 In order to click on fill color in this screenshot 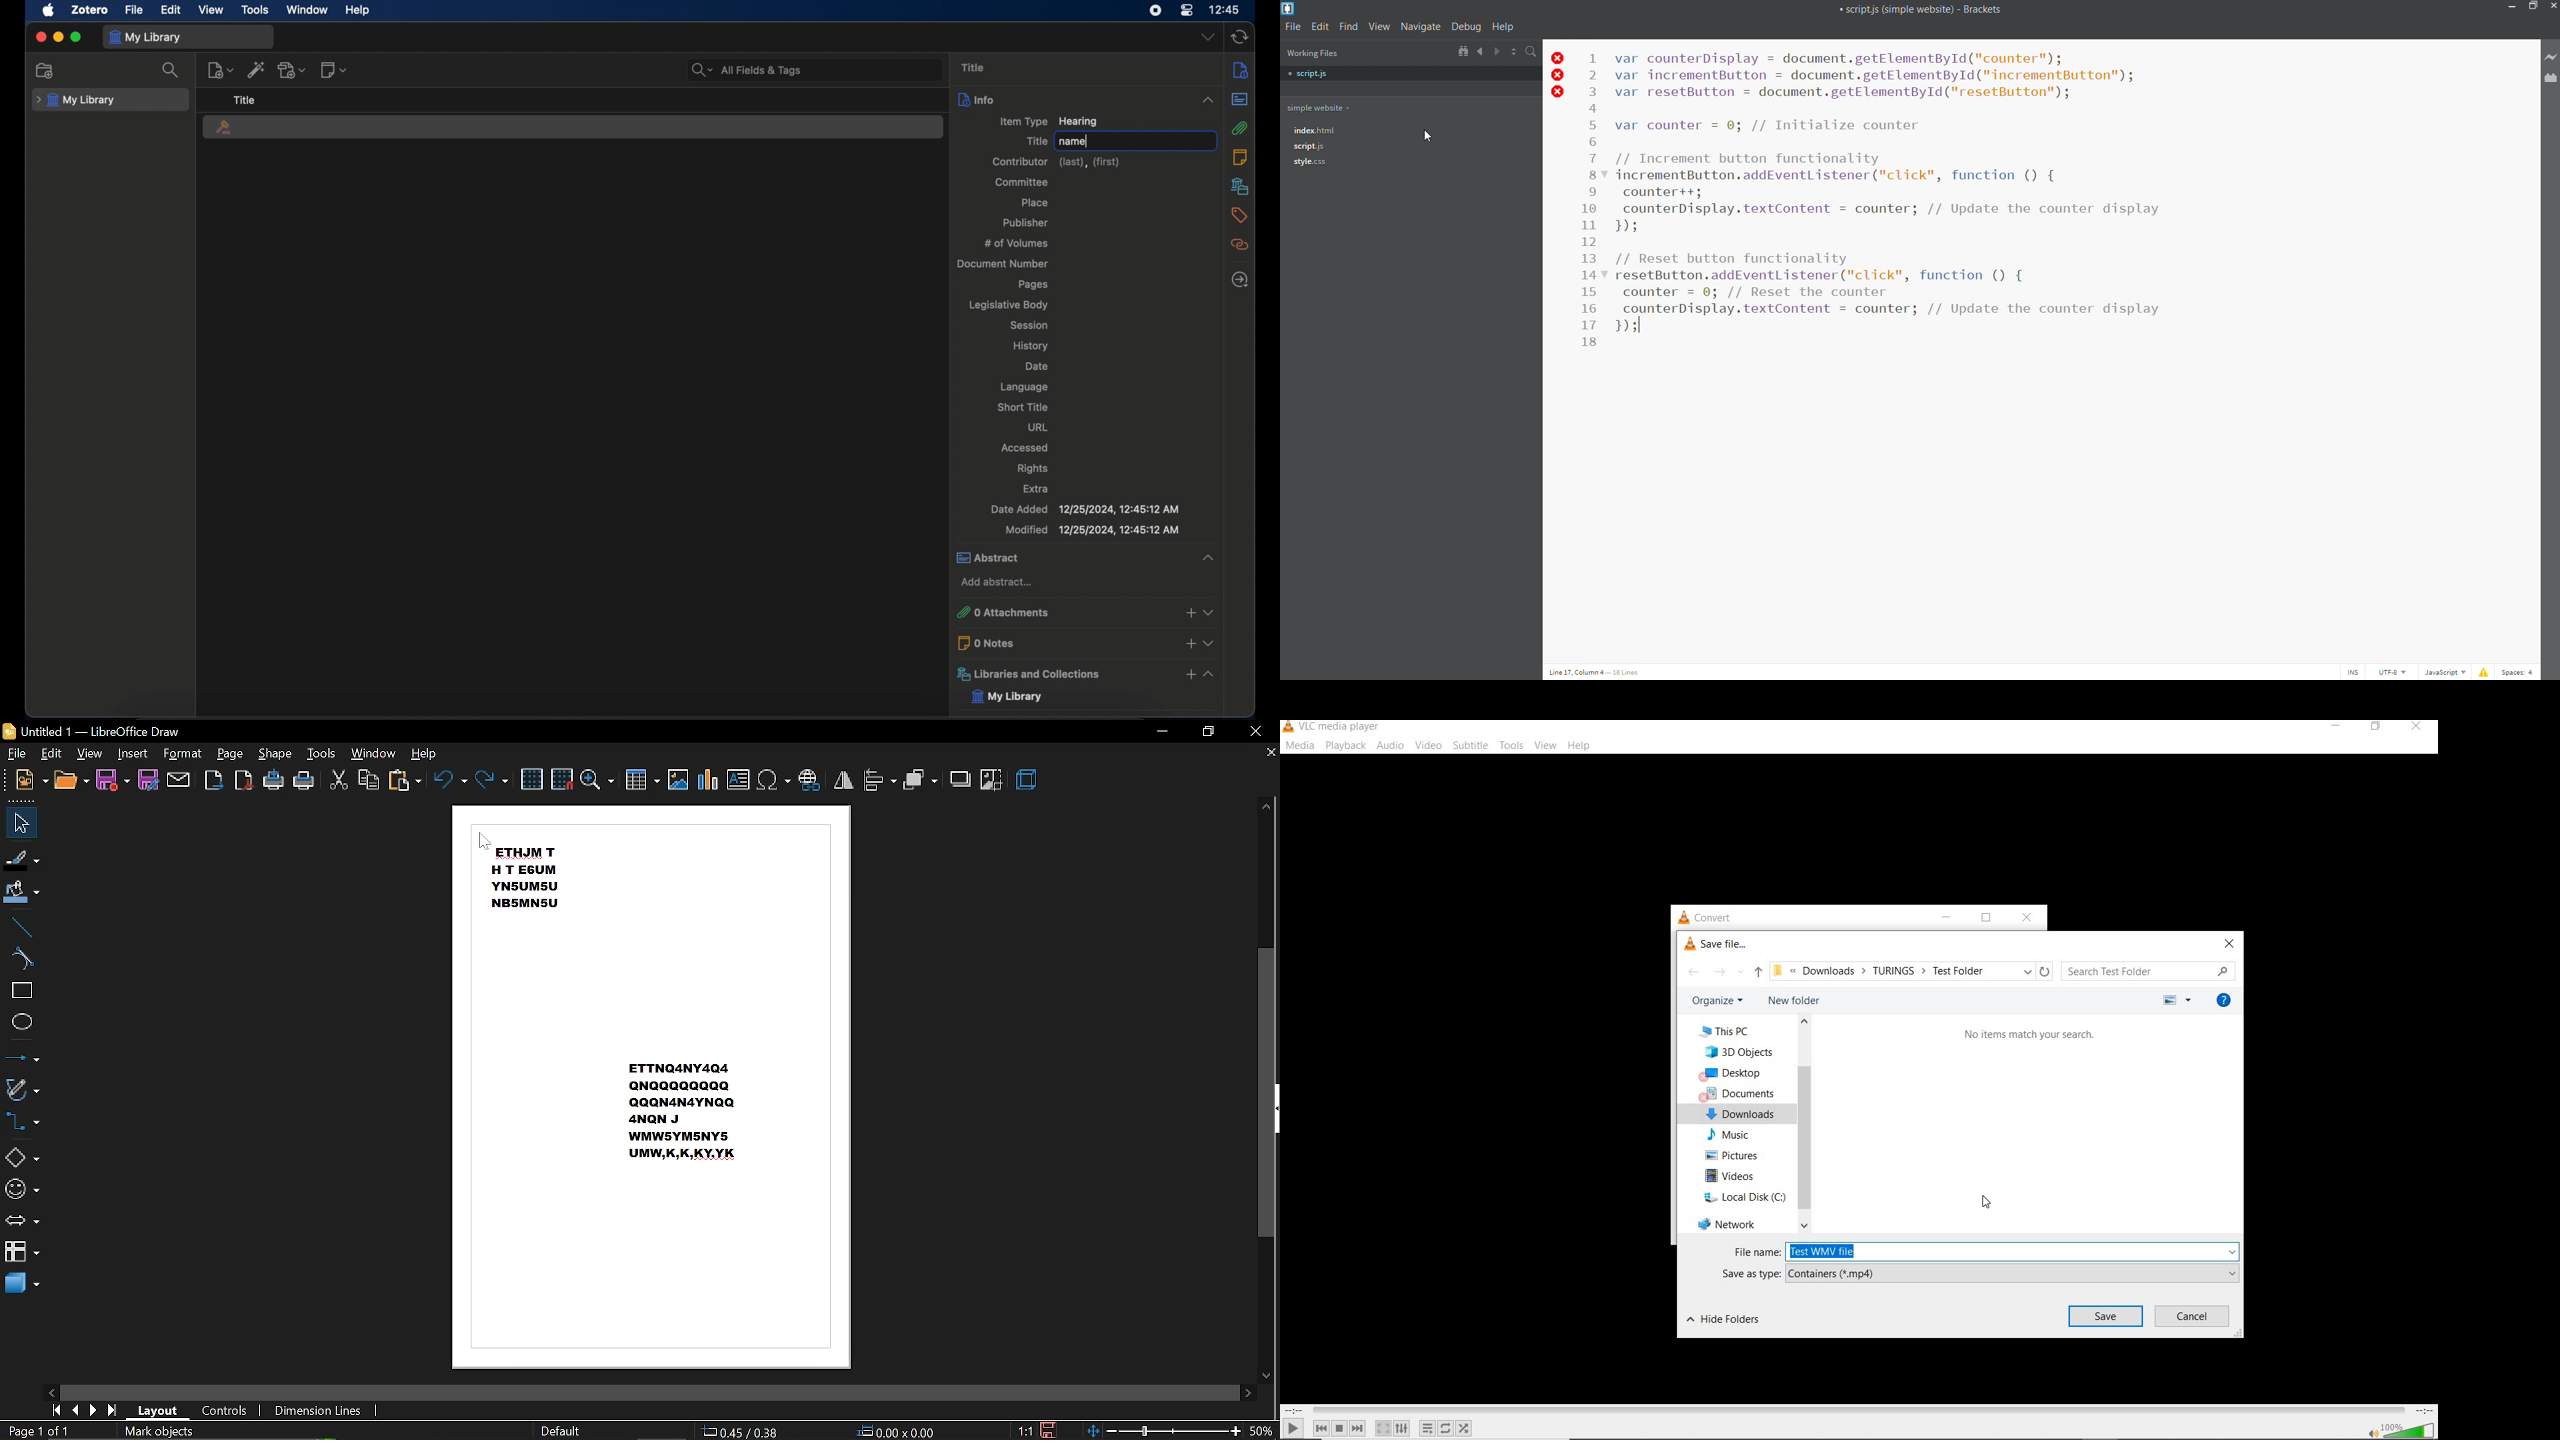, I will do `click(24, 893)`.